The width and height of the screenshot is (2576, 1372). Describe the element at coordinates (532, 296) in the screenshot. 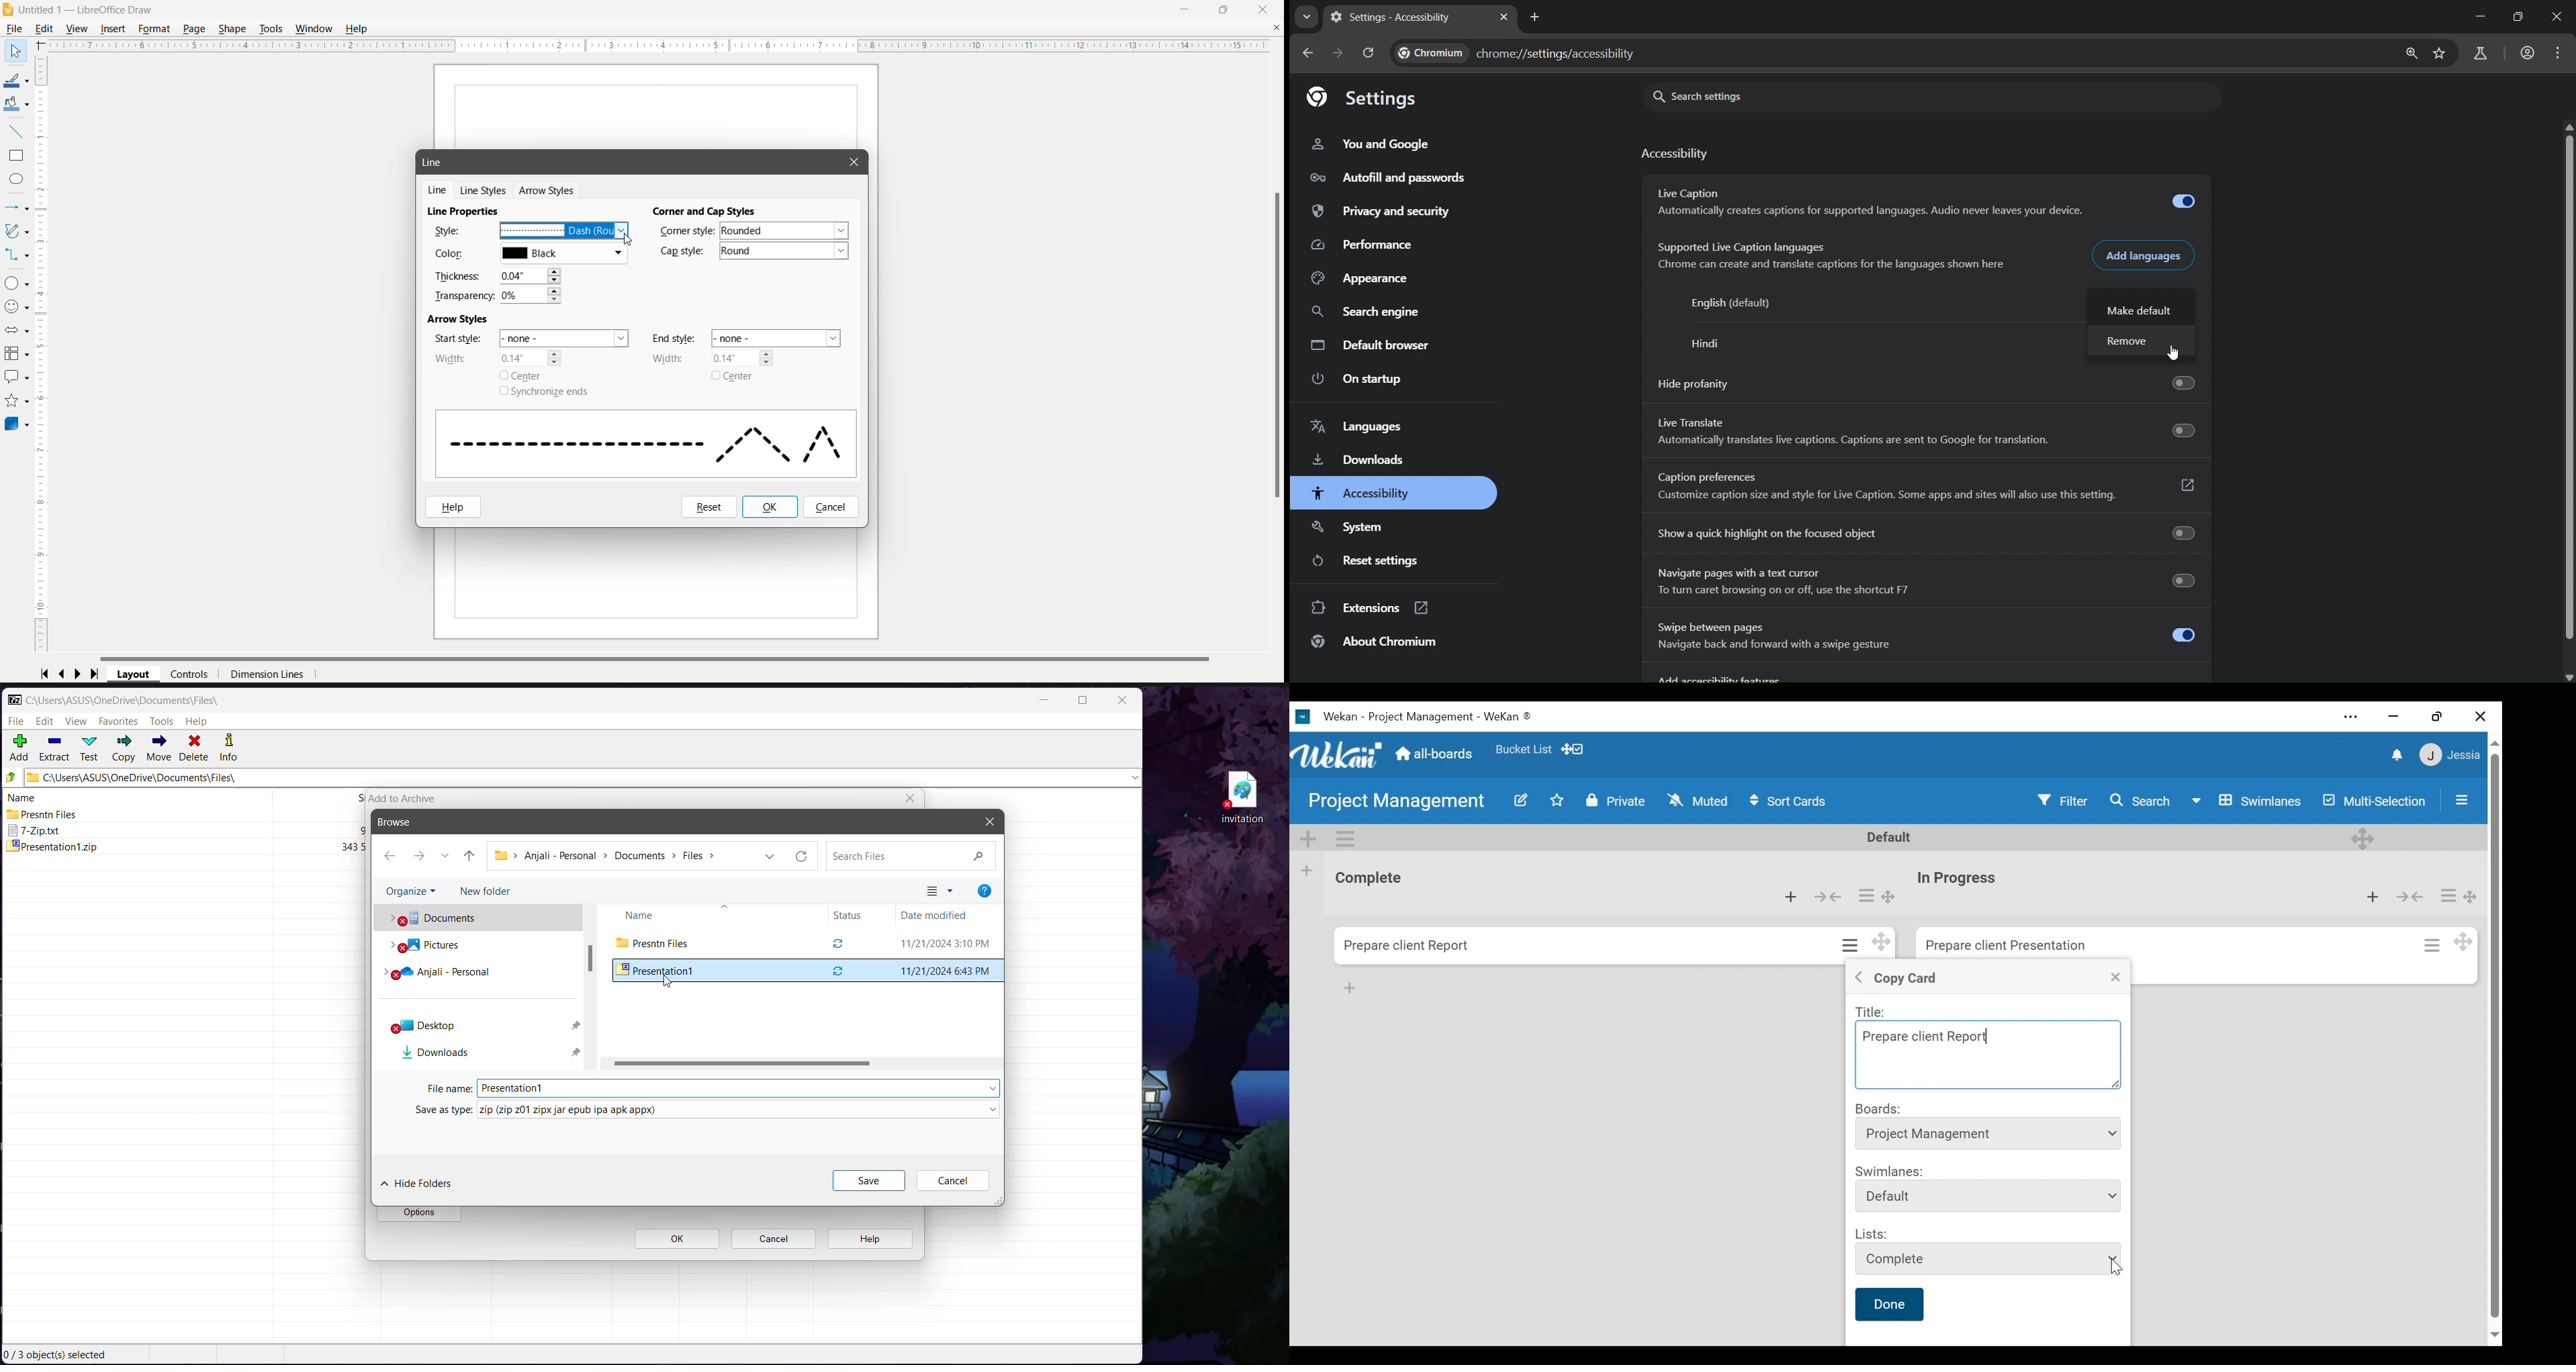

I see `Set the required transparency` at that location.